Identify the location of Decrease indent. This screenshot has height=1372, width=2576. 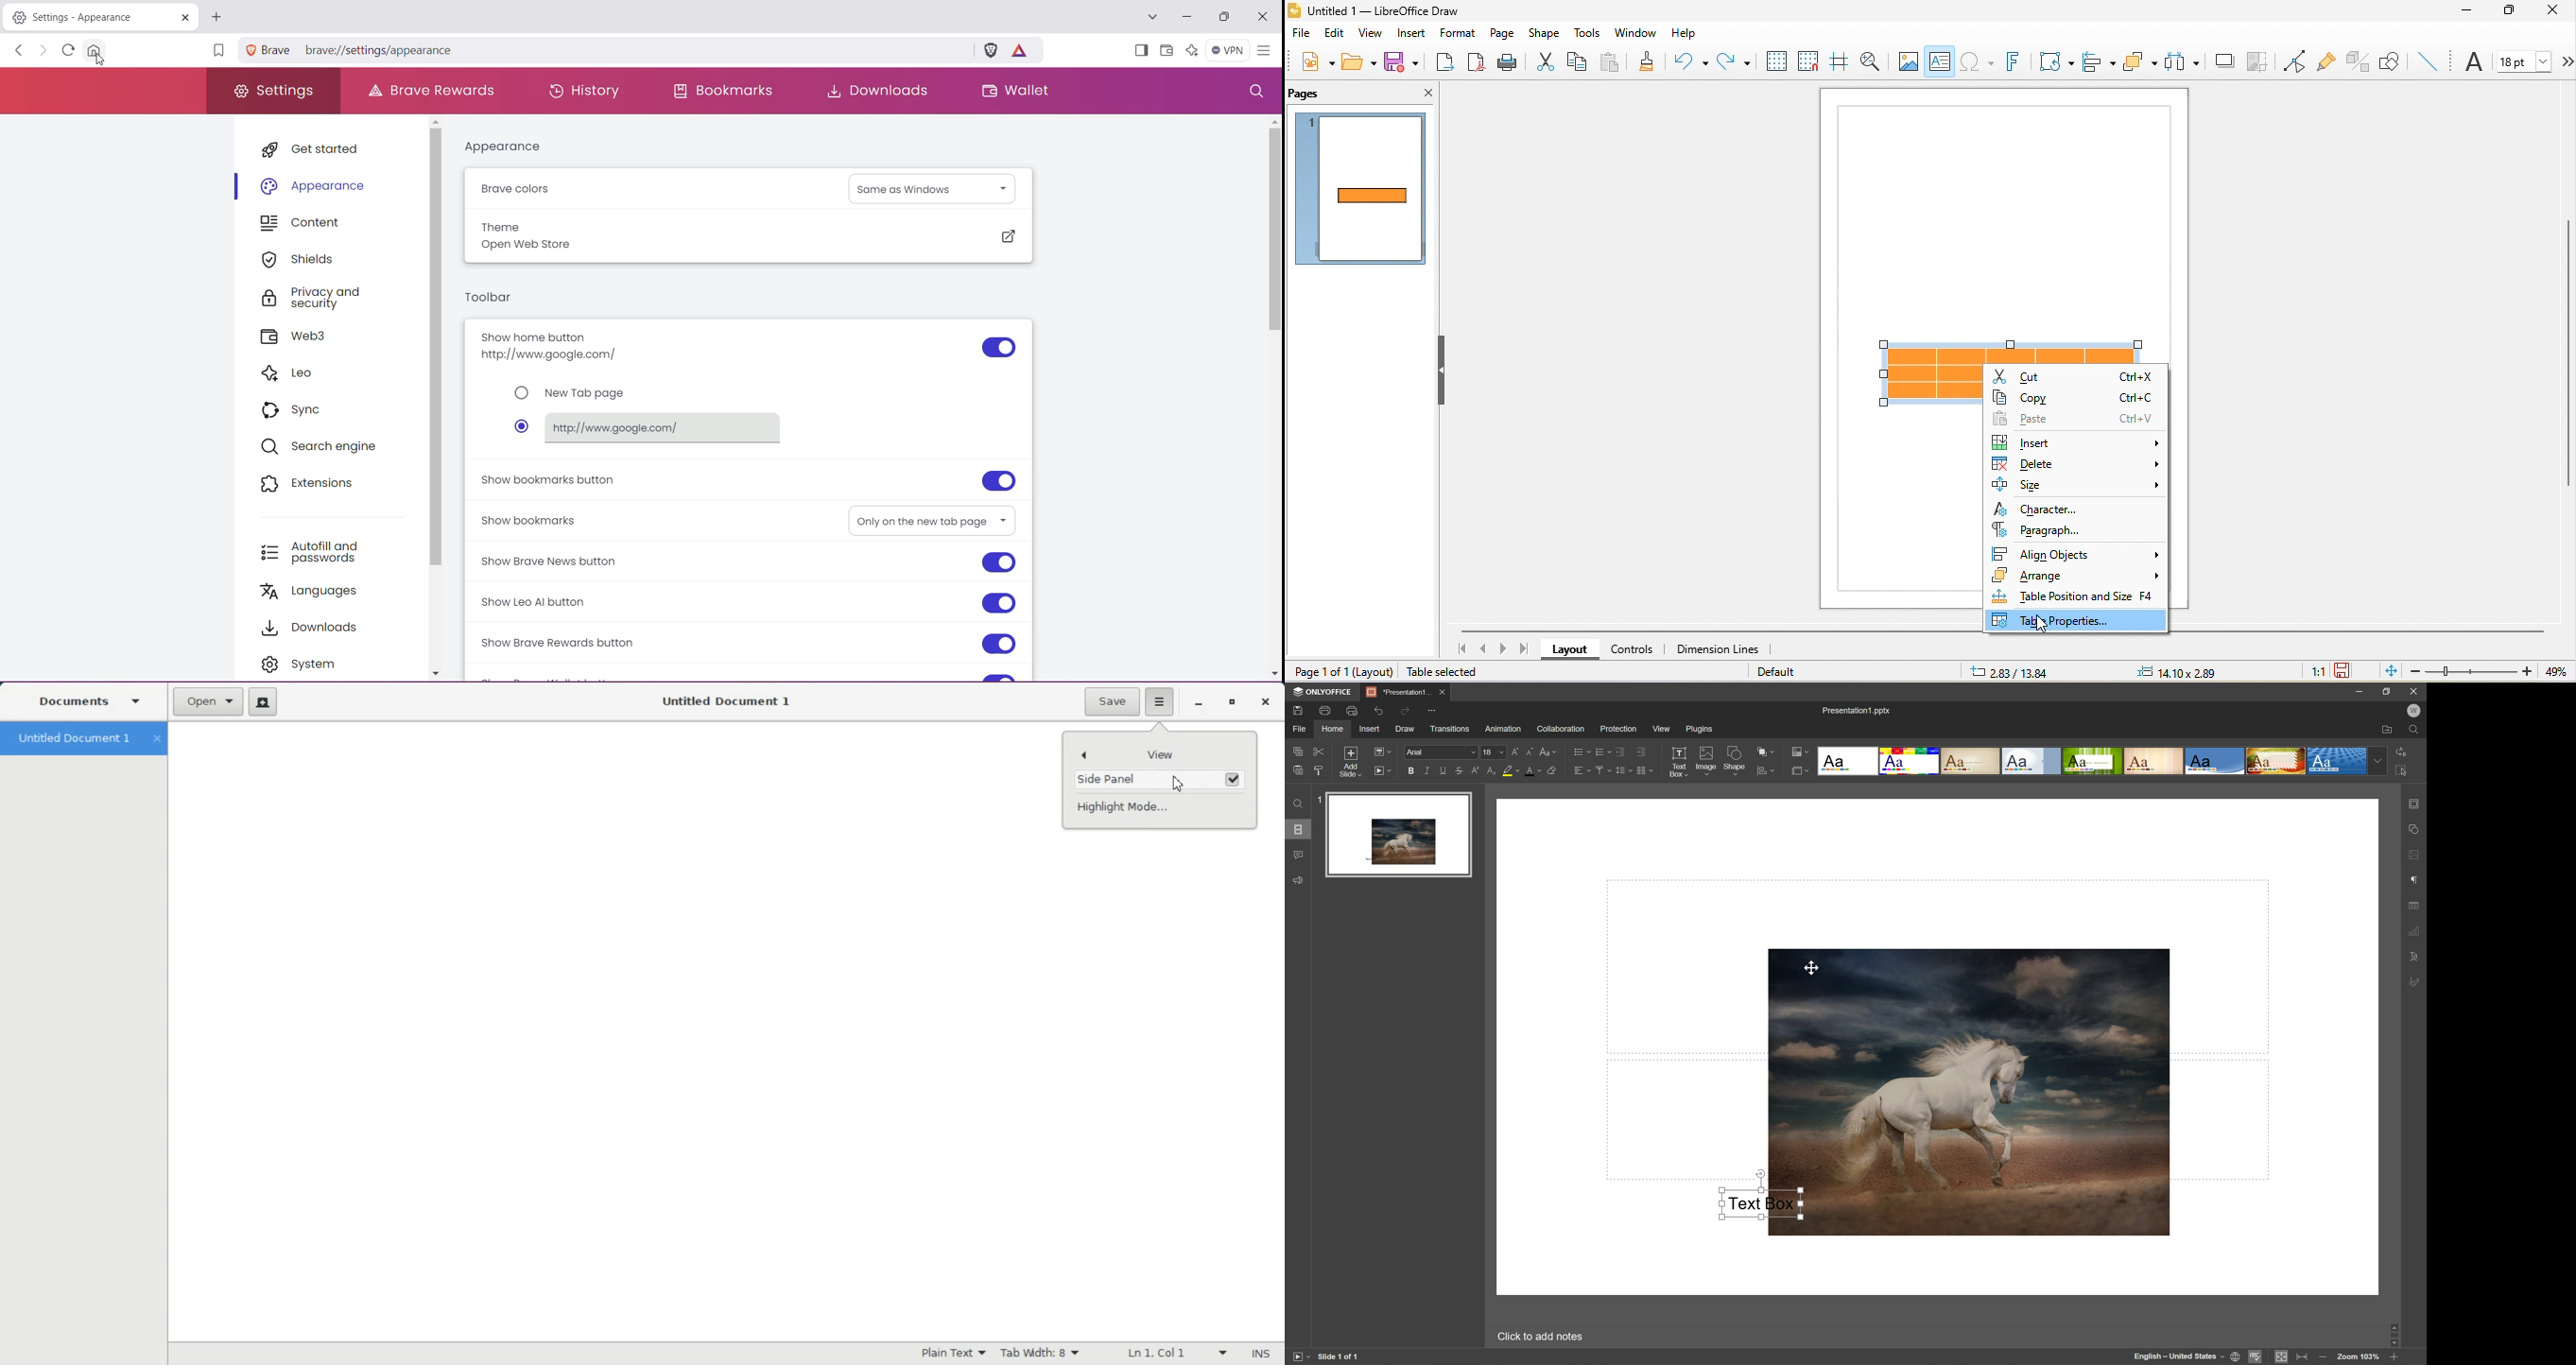
(1620, 750).